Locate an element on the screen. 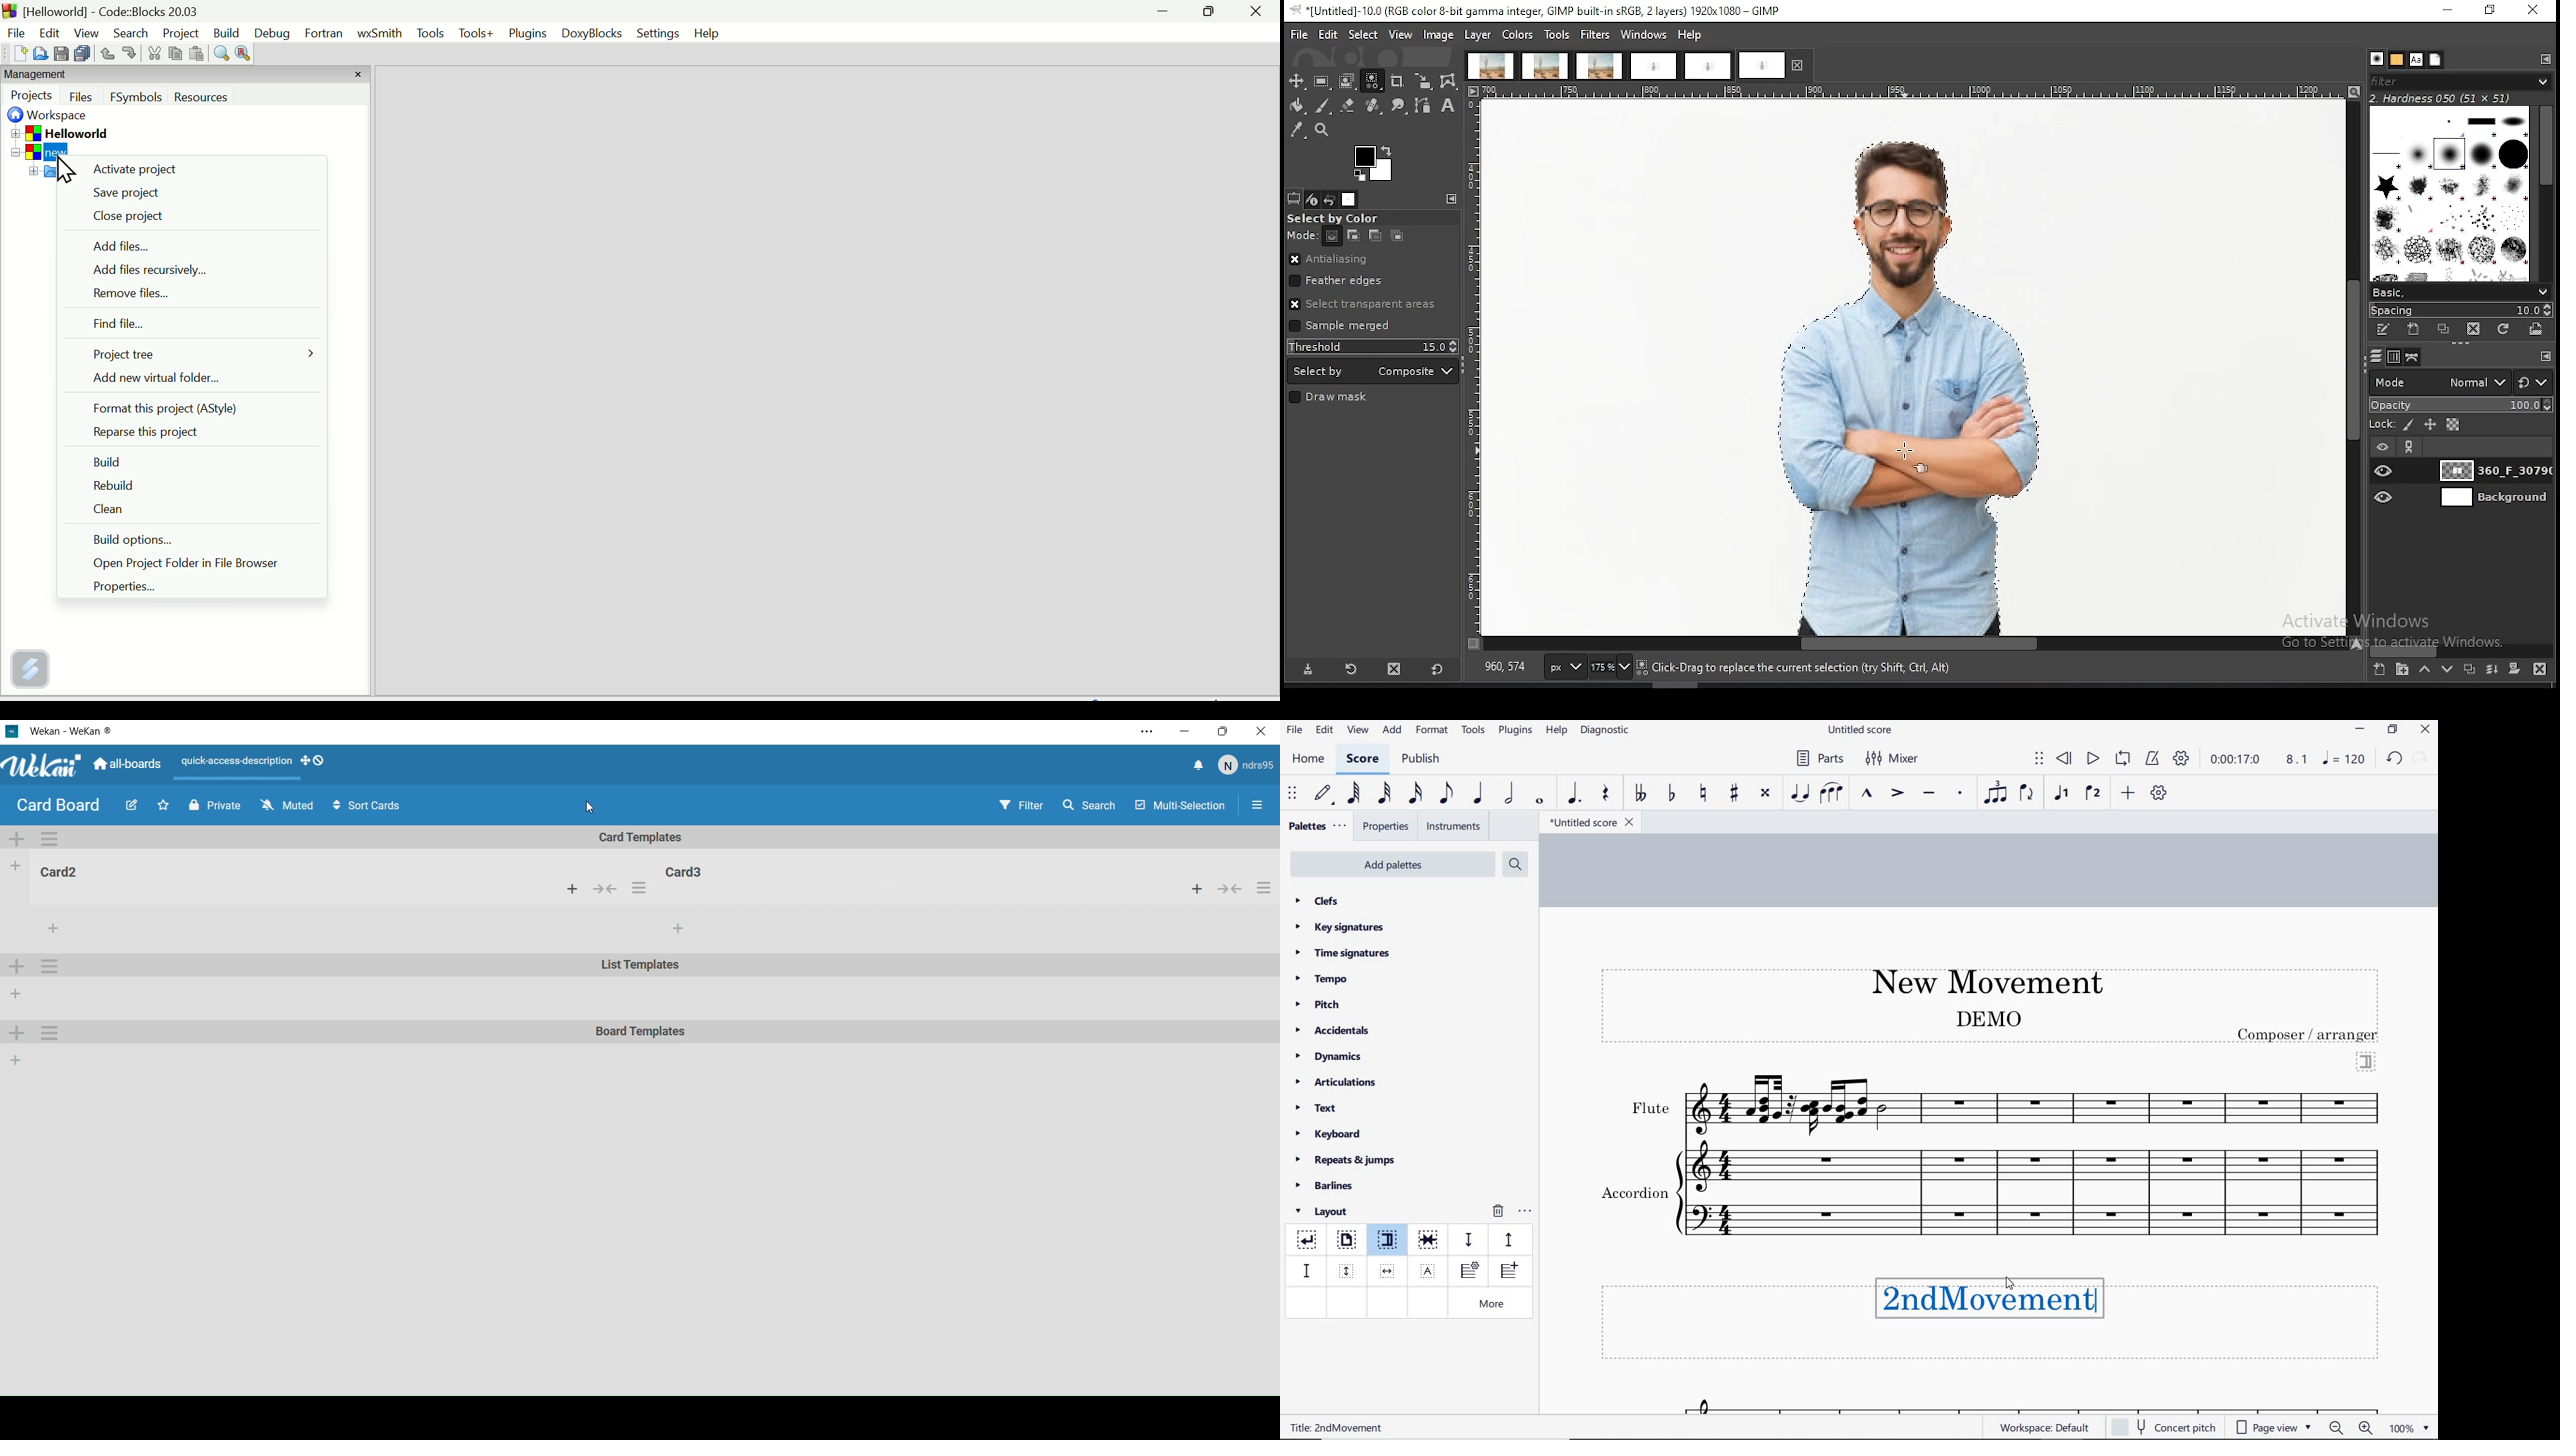 The height and width of the screenshot is (1456, 2576). Add new virtual folder is located at coordinates (185, 380).